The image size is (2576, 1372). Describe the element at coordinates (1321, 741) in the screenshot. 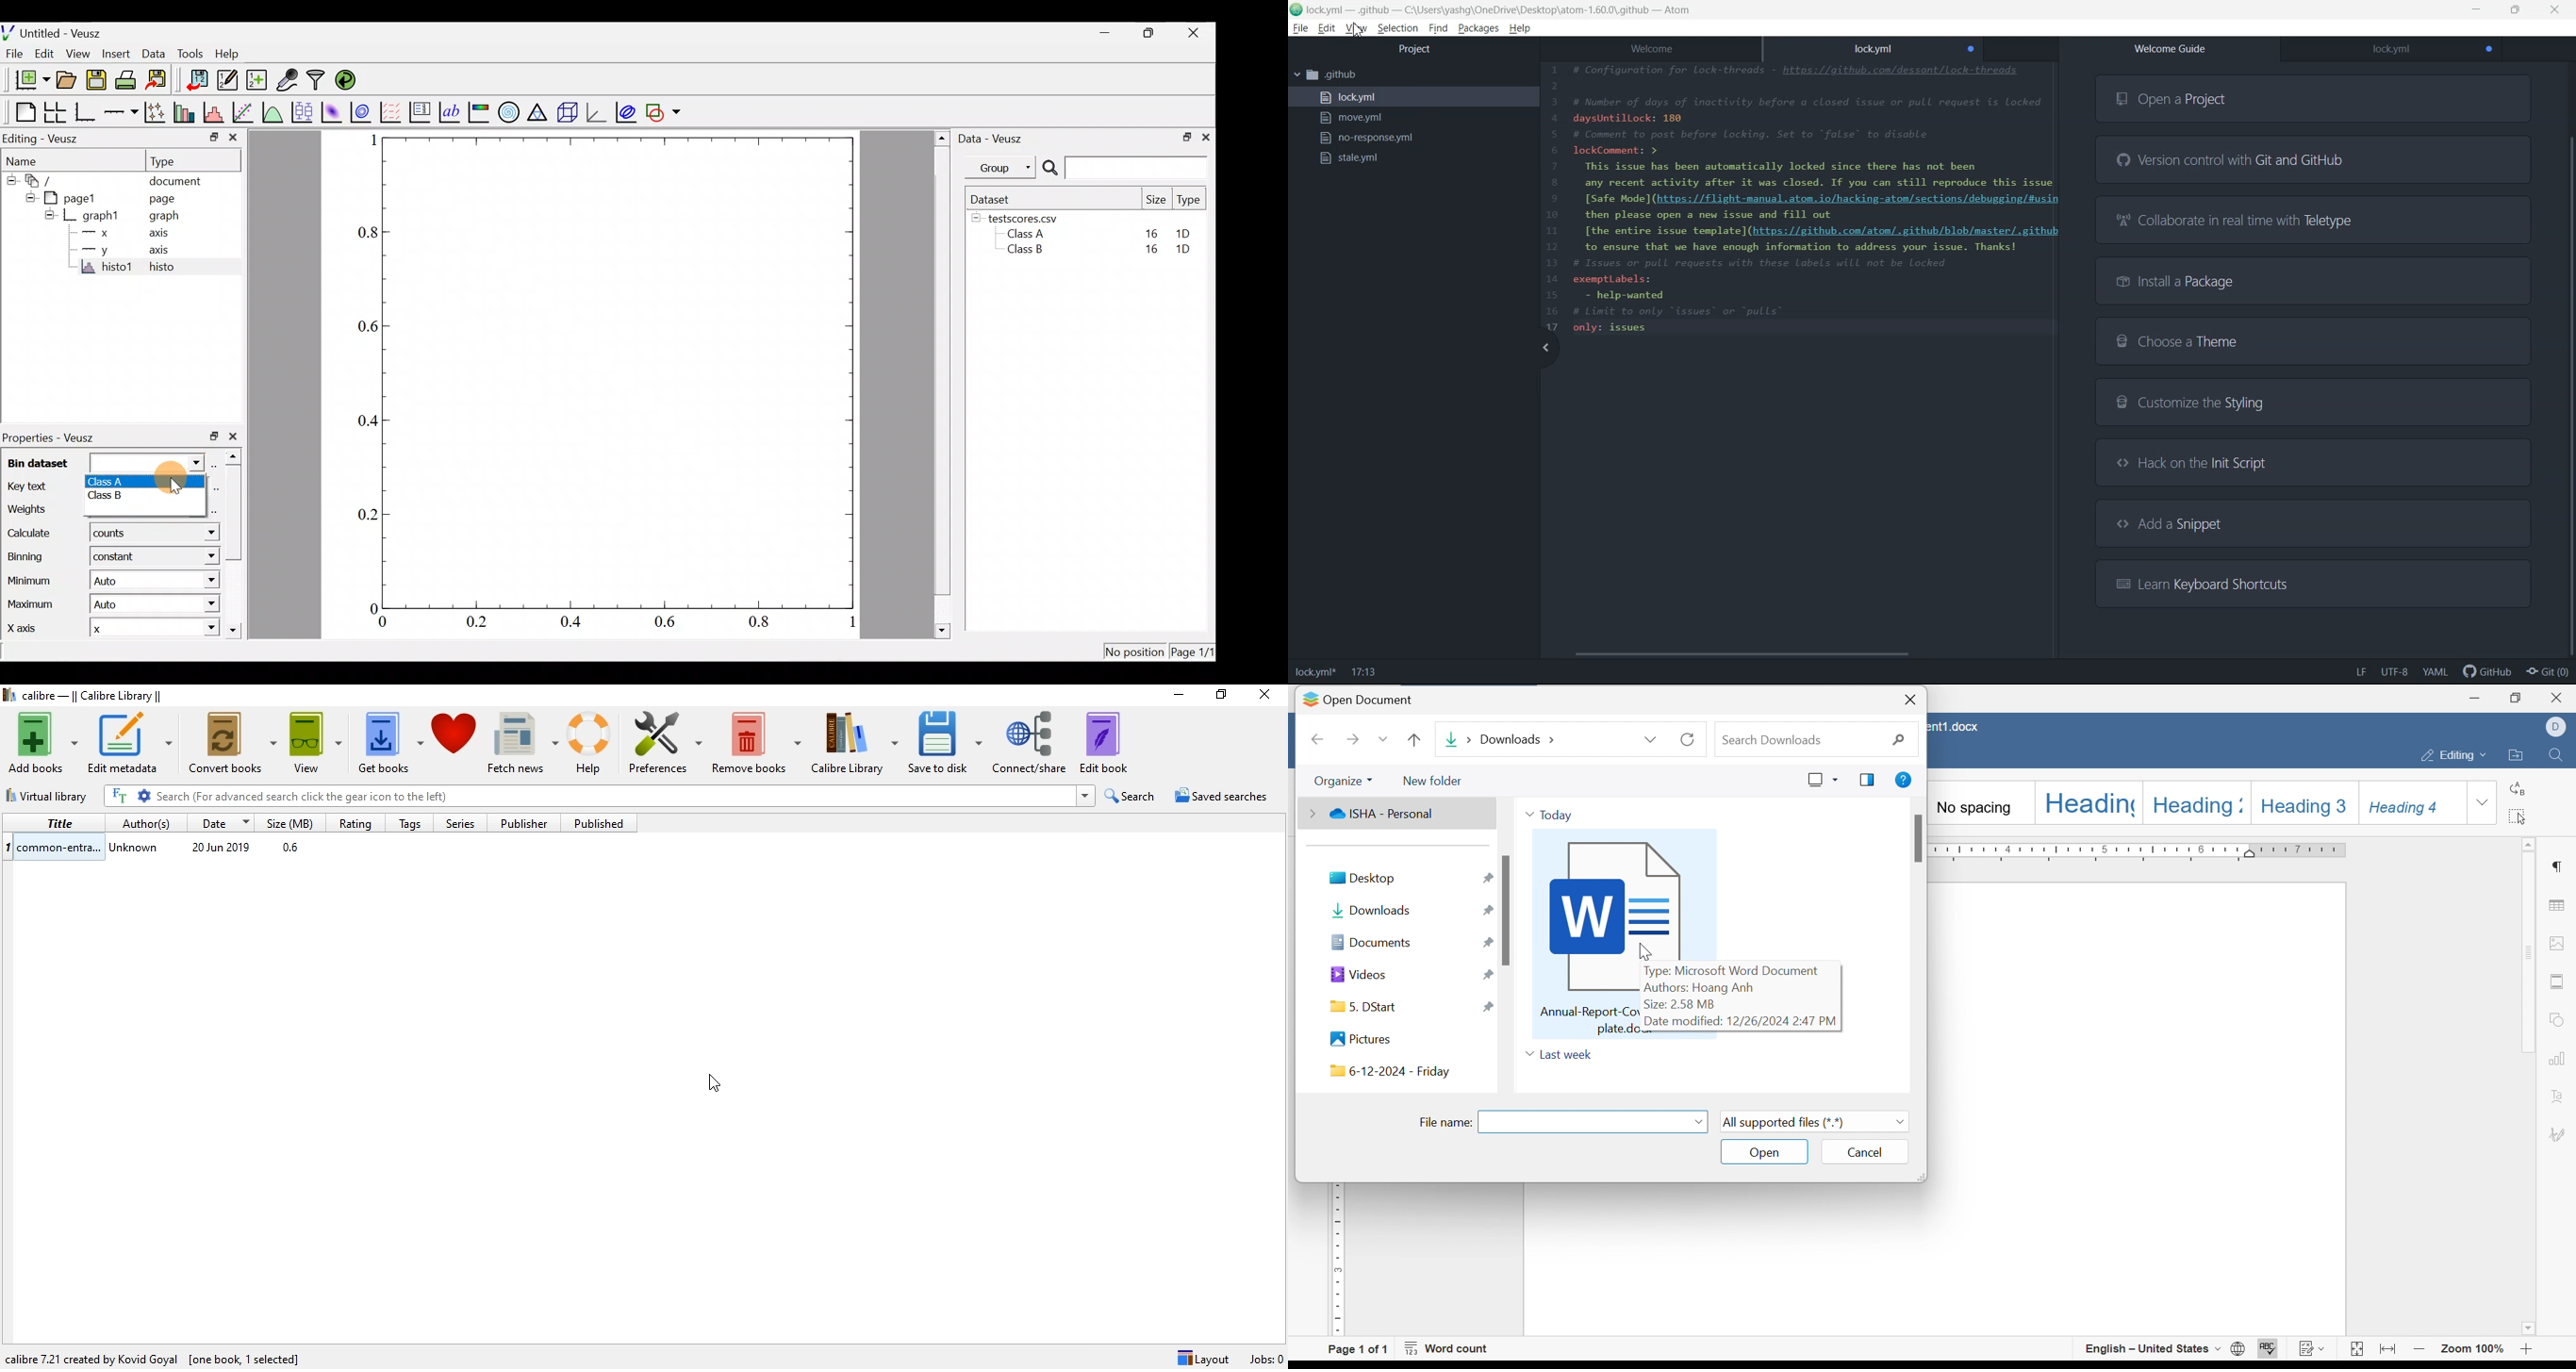

I see `previous` at that location.